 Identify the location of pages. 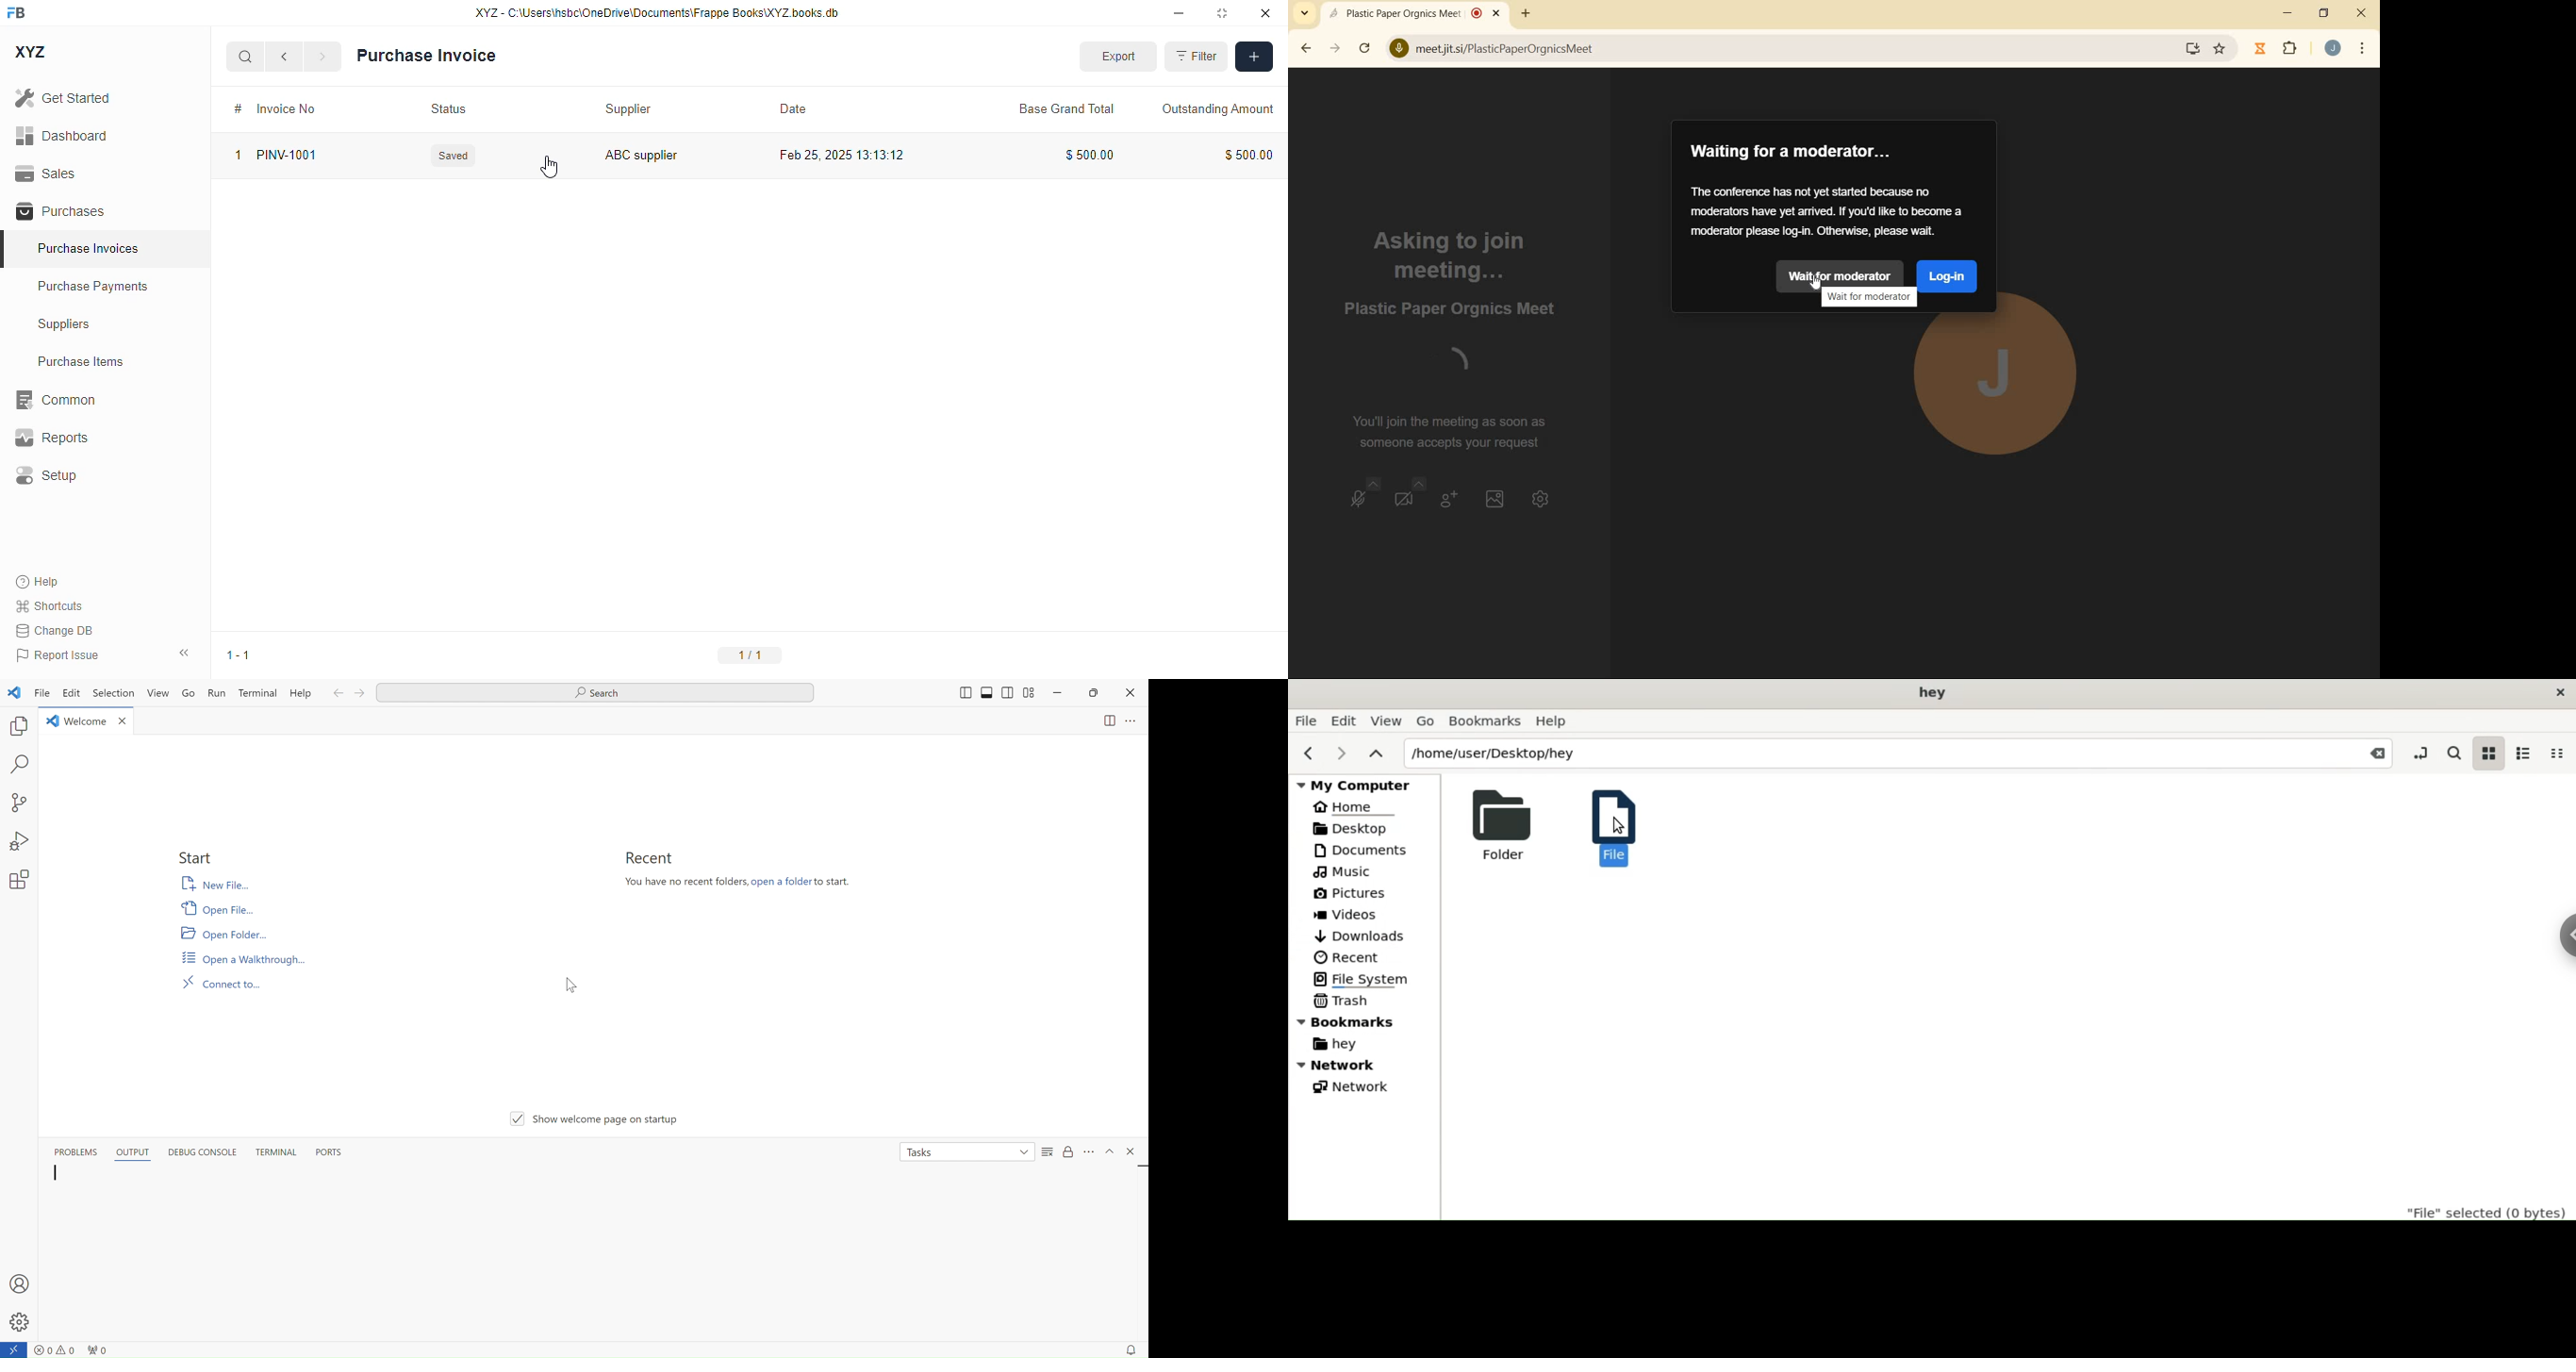
(1095, 724).